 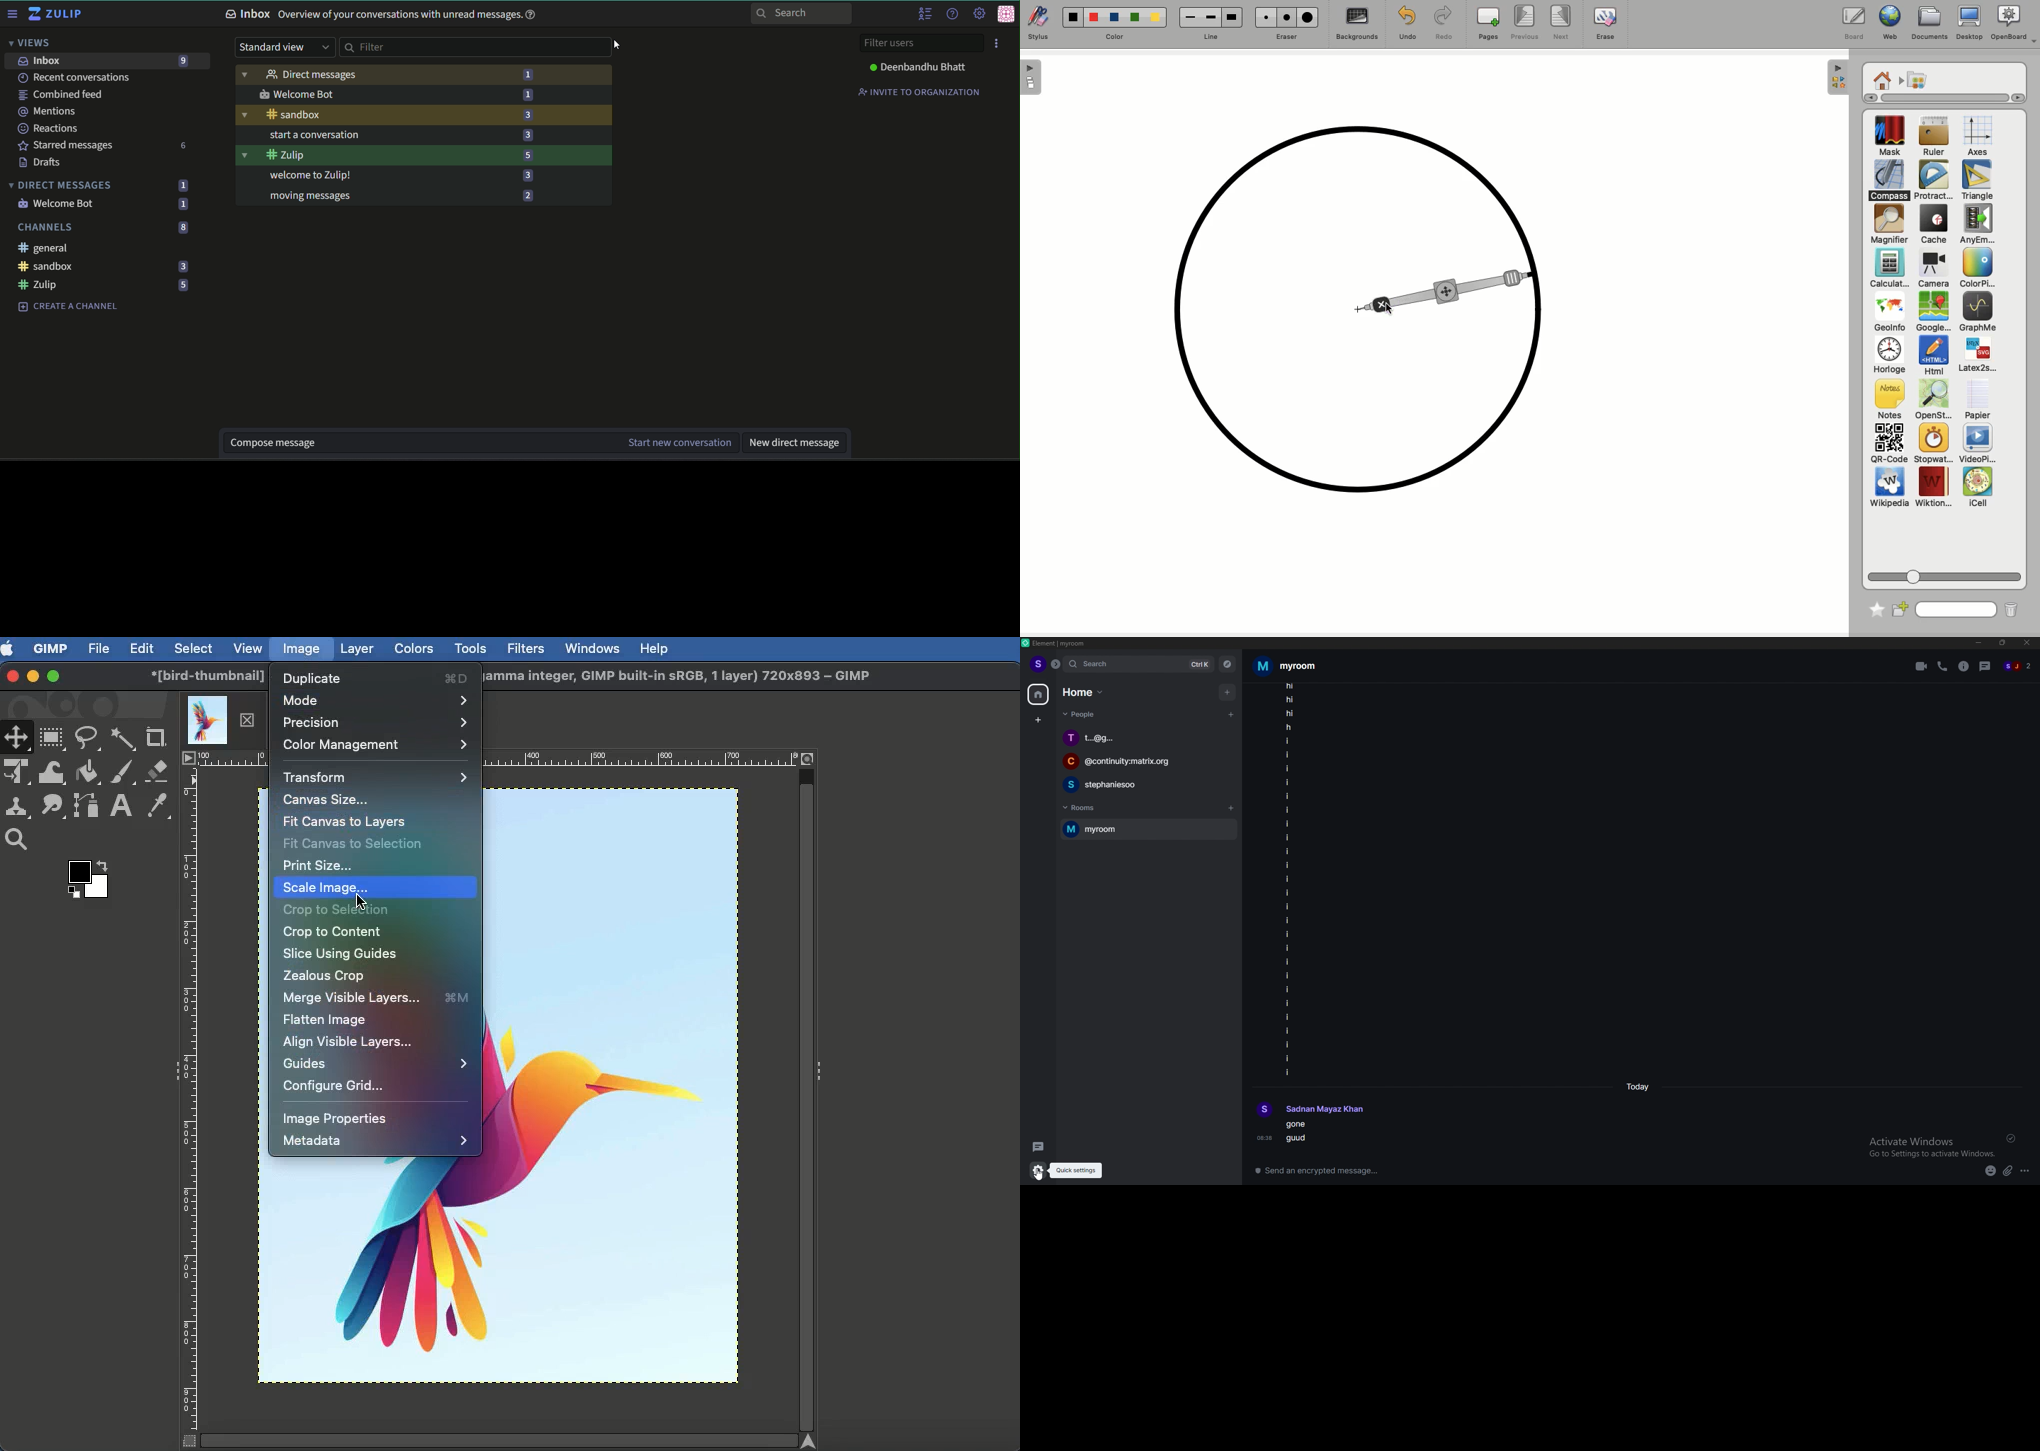 What do you see at coordinates (118, 807) in the screenshot?
I see `Text` at bounding box center [118, 807].